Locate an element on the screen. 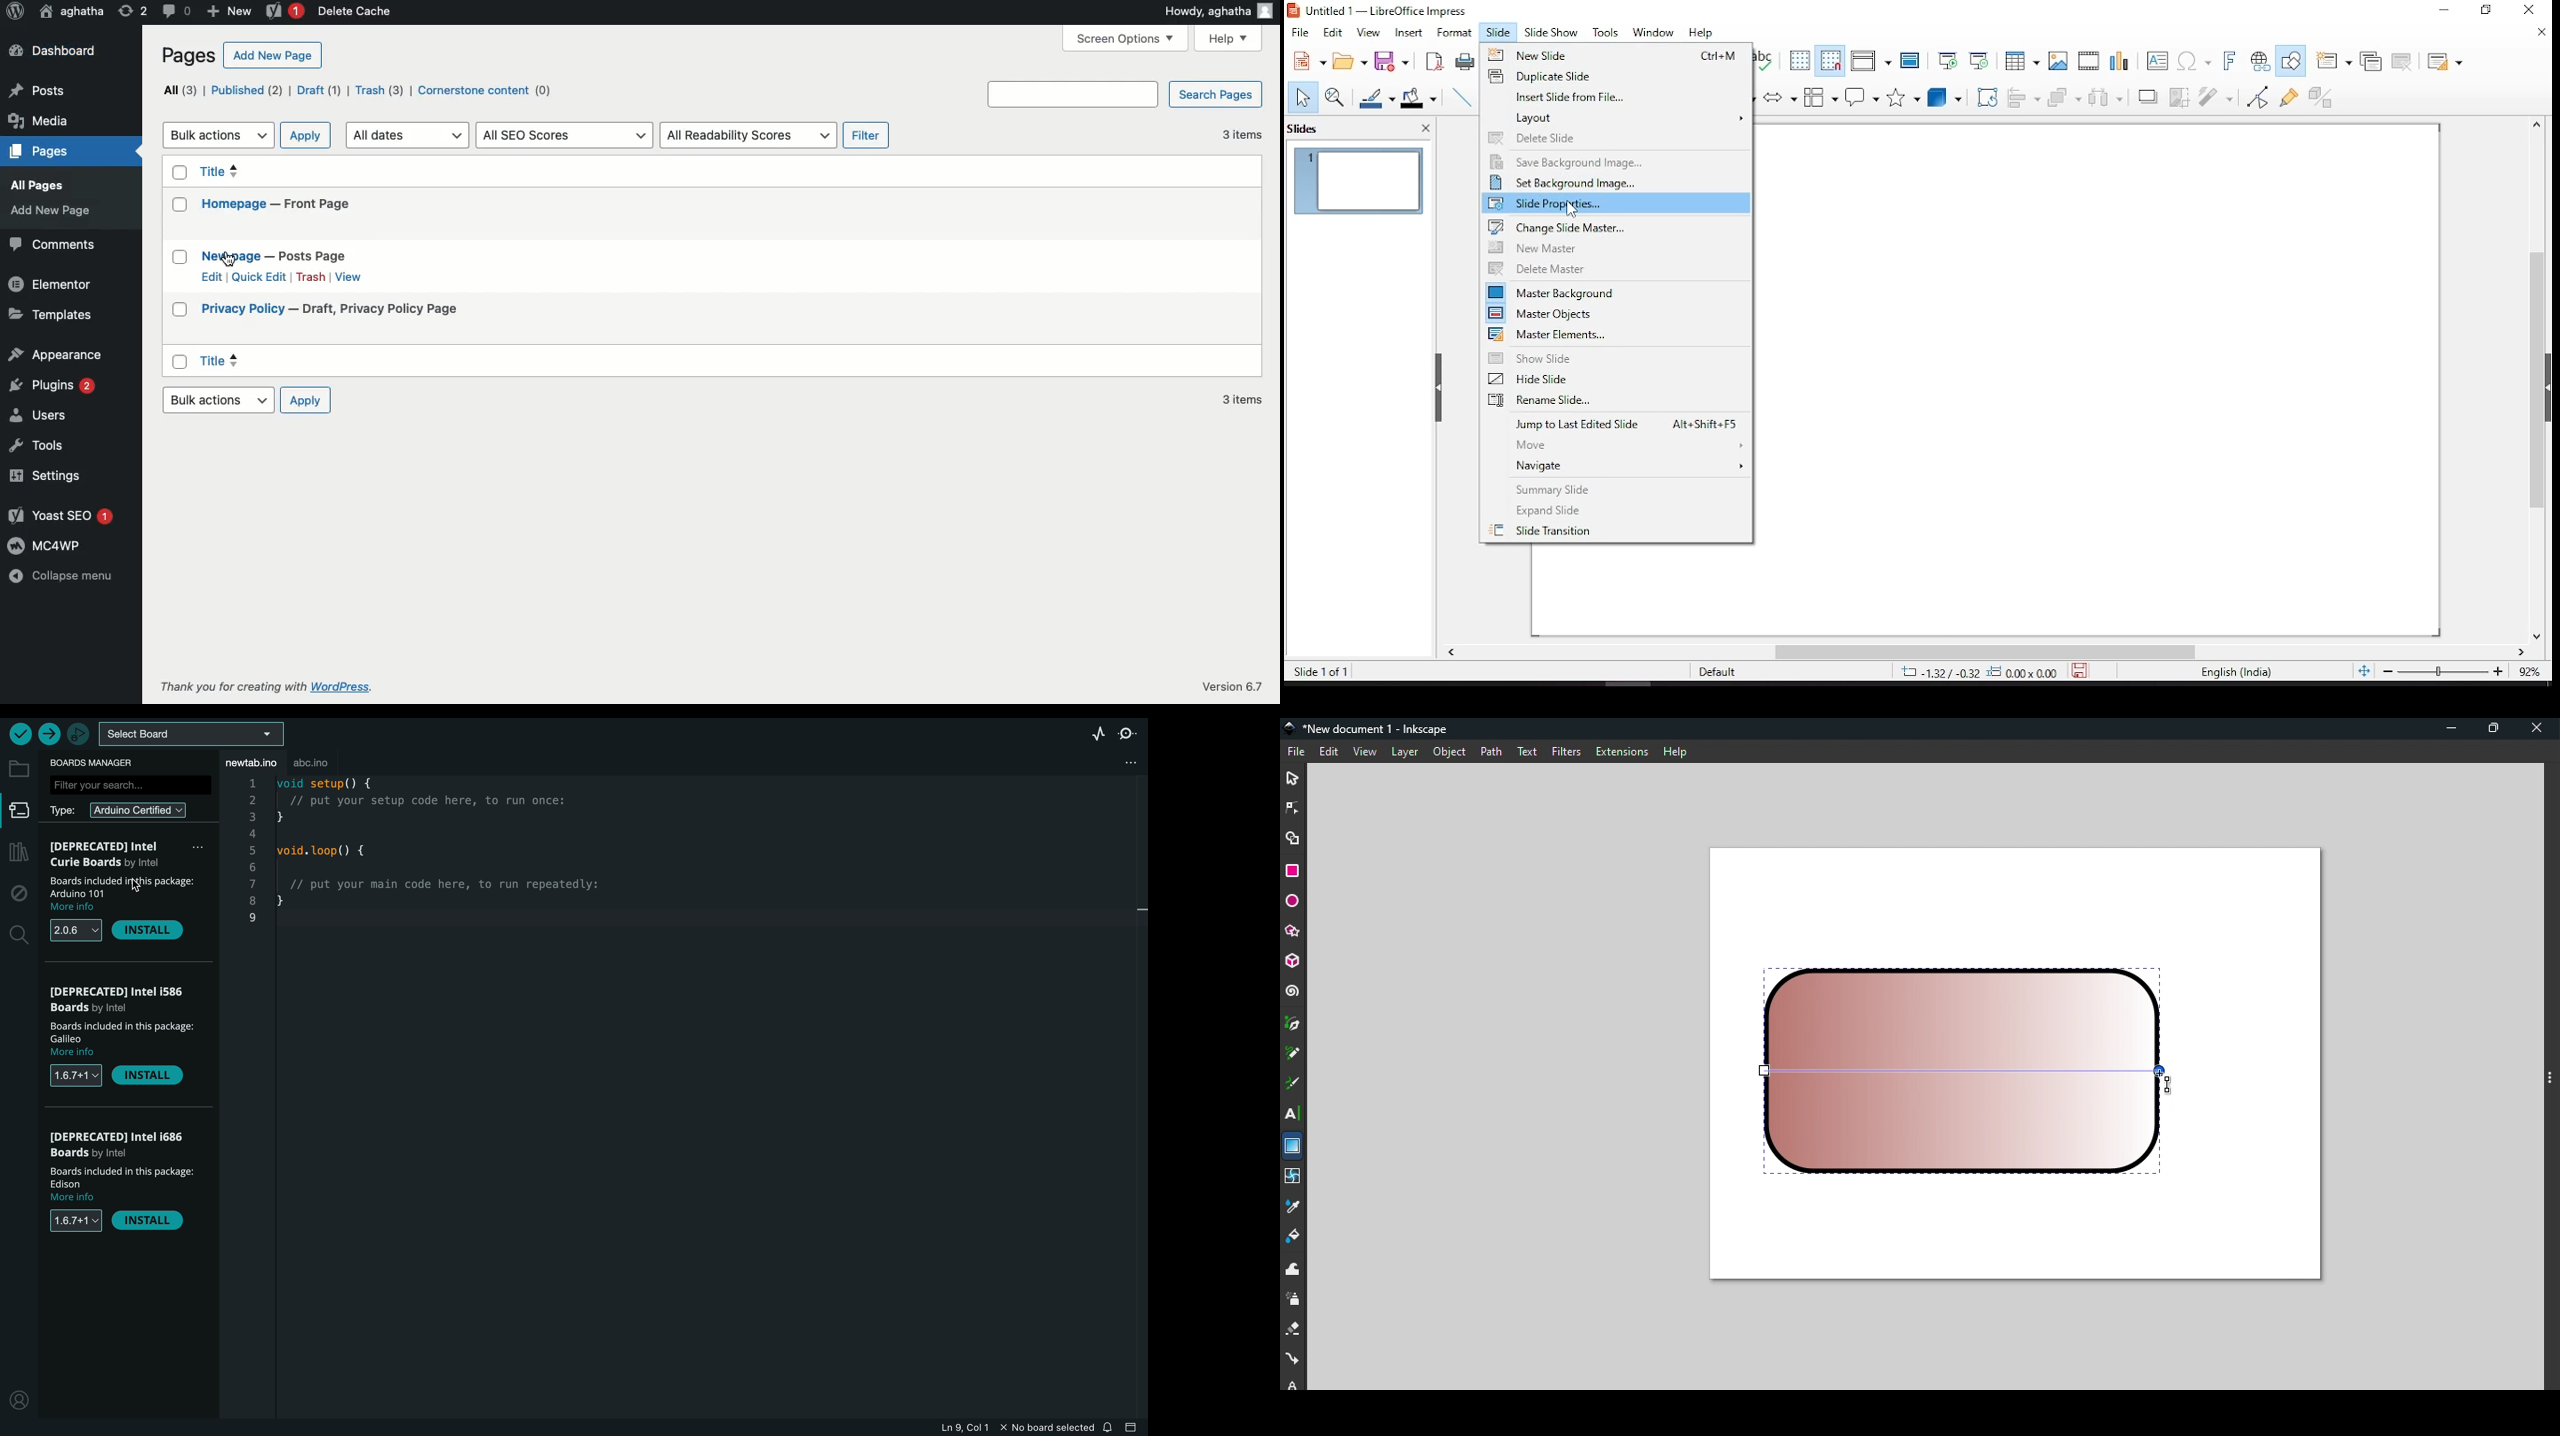  Bulk actions is located at coordinates (219, 400).